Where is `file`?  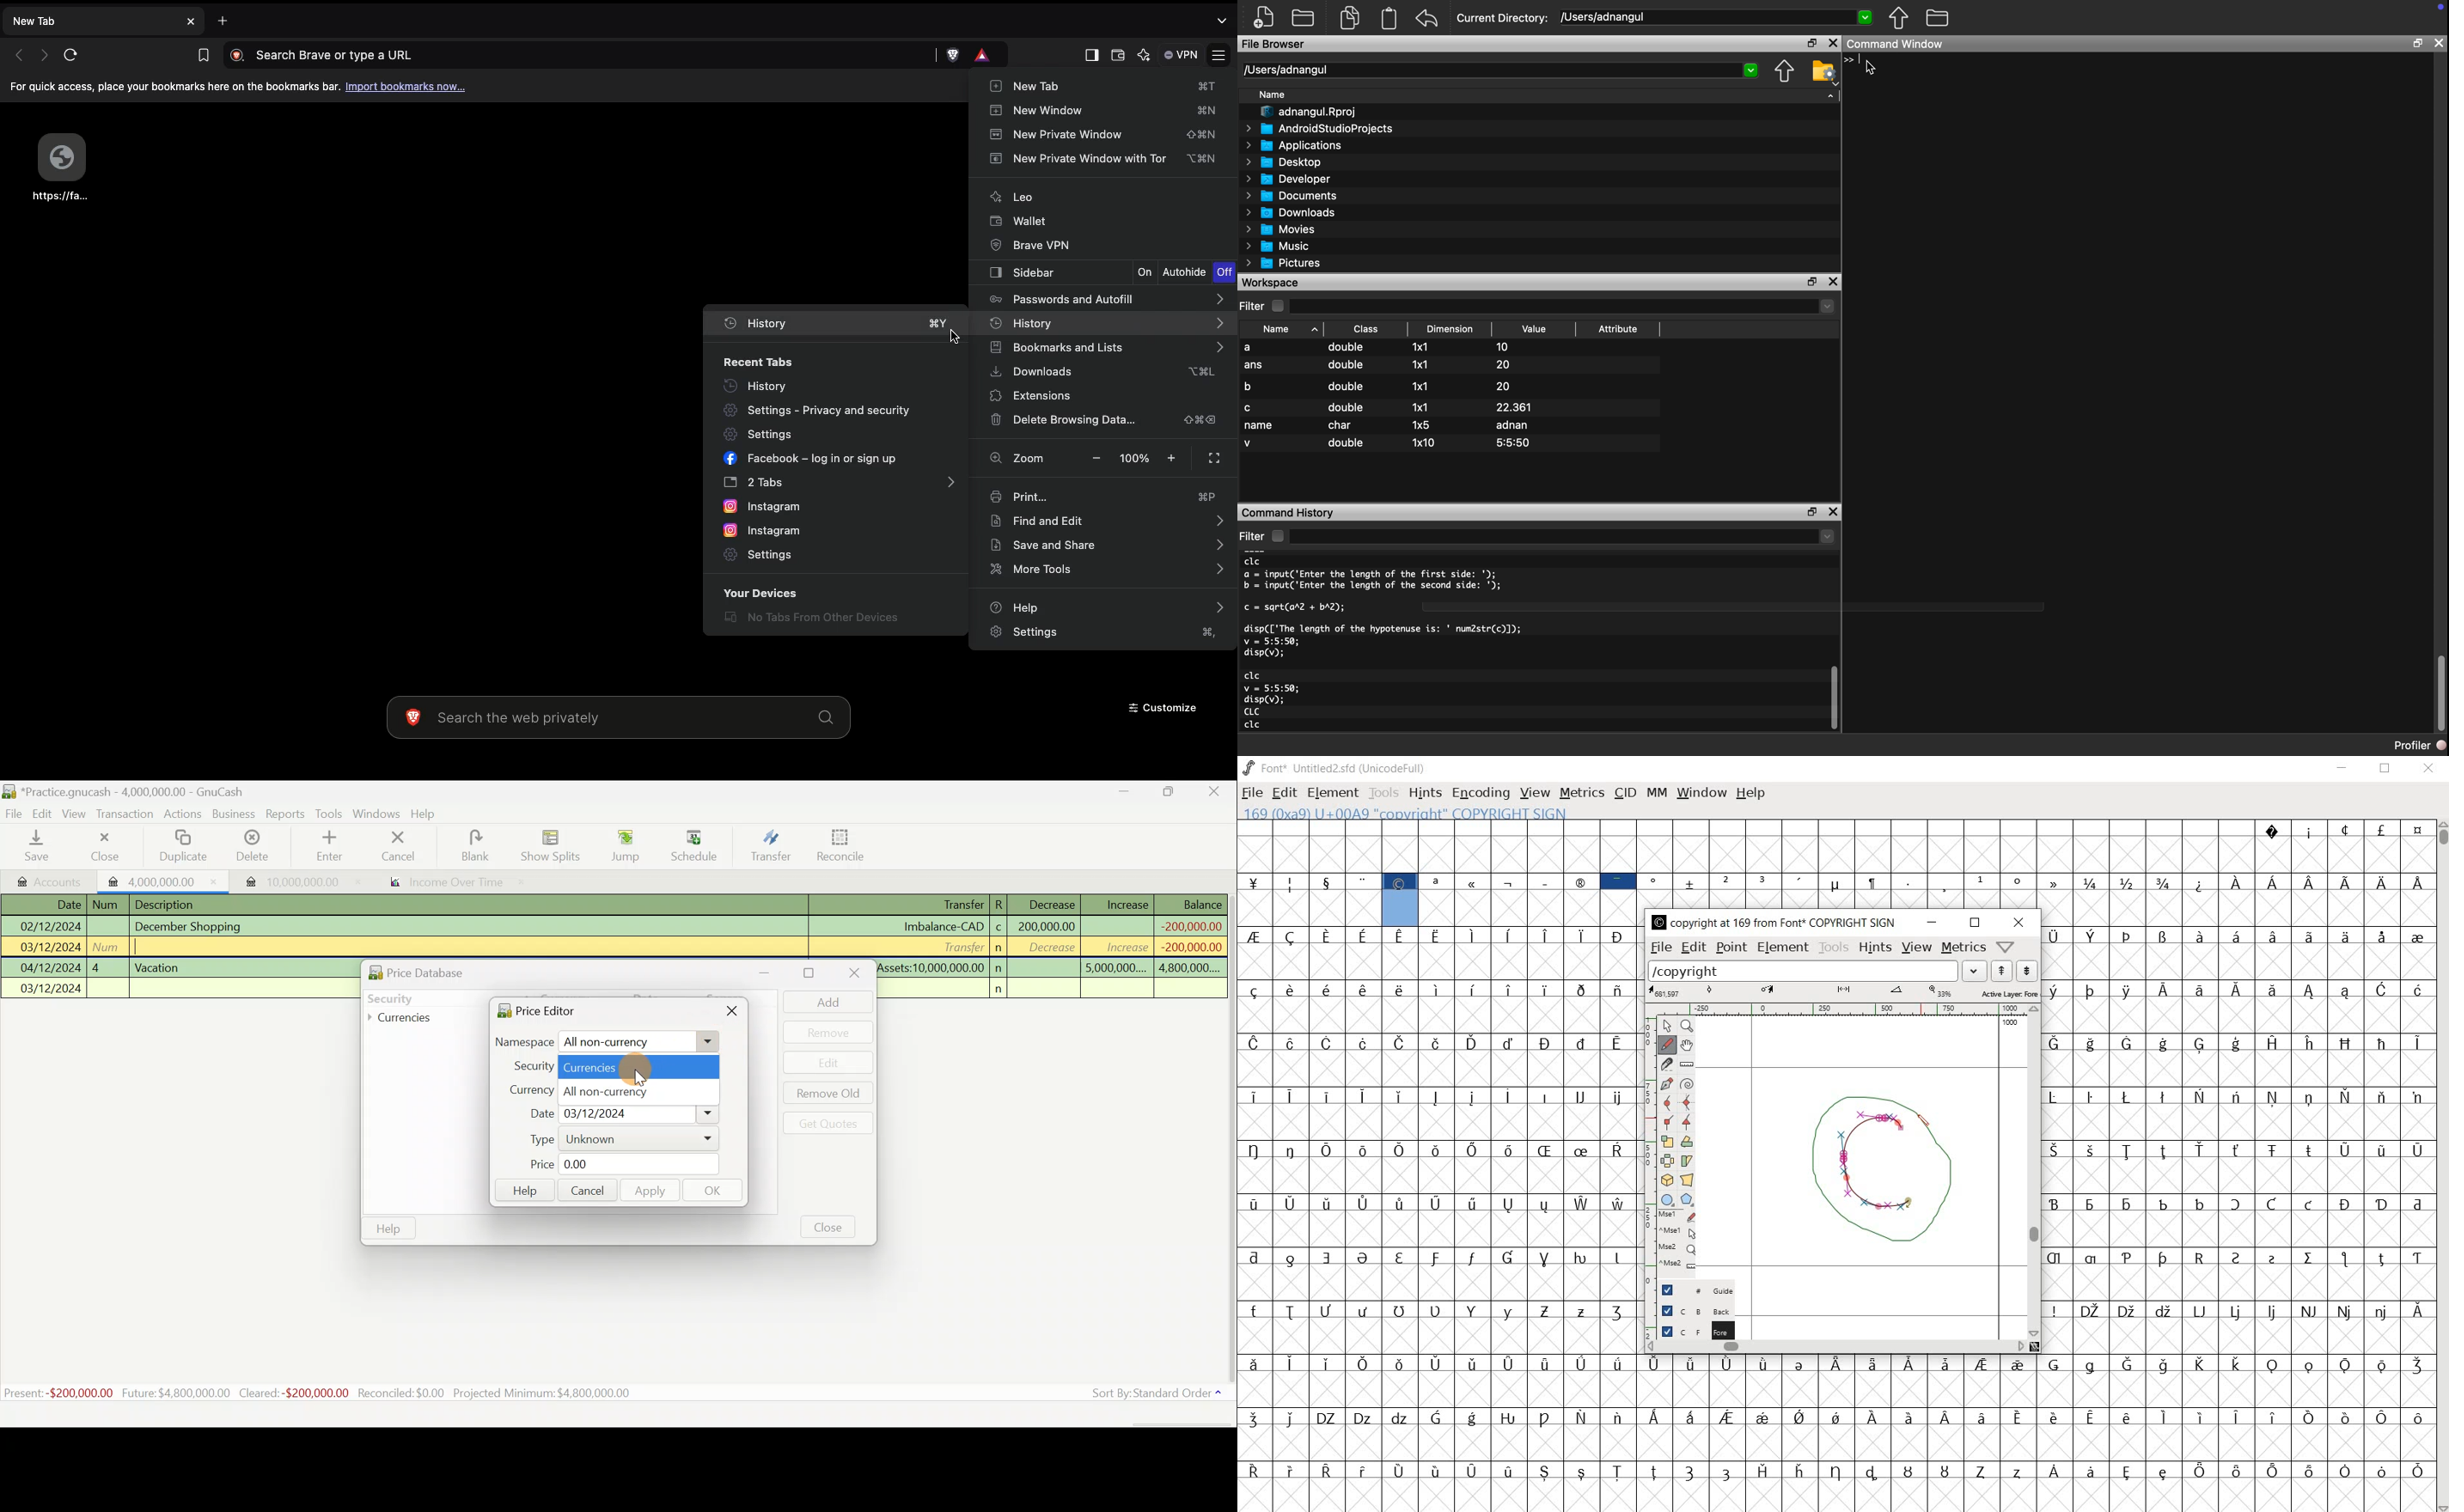
file is located at coordinates (1252, 795).